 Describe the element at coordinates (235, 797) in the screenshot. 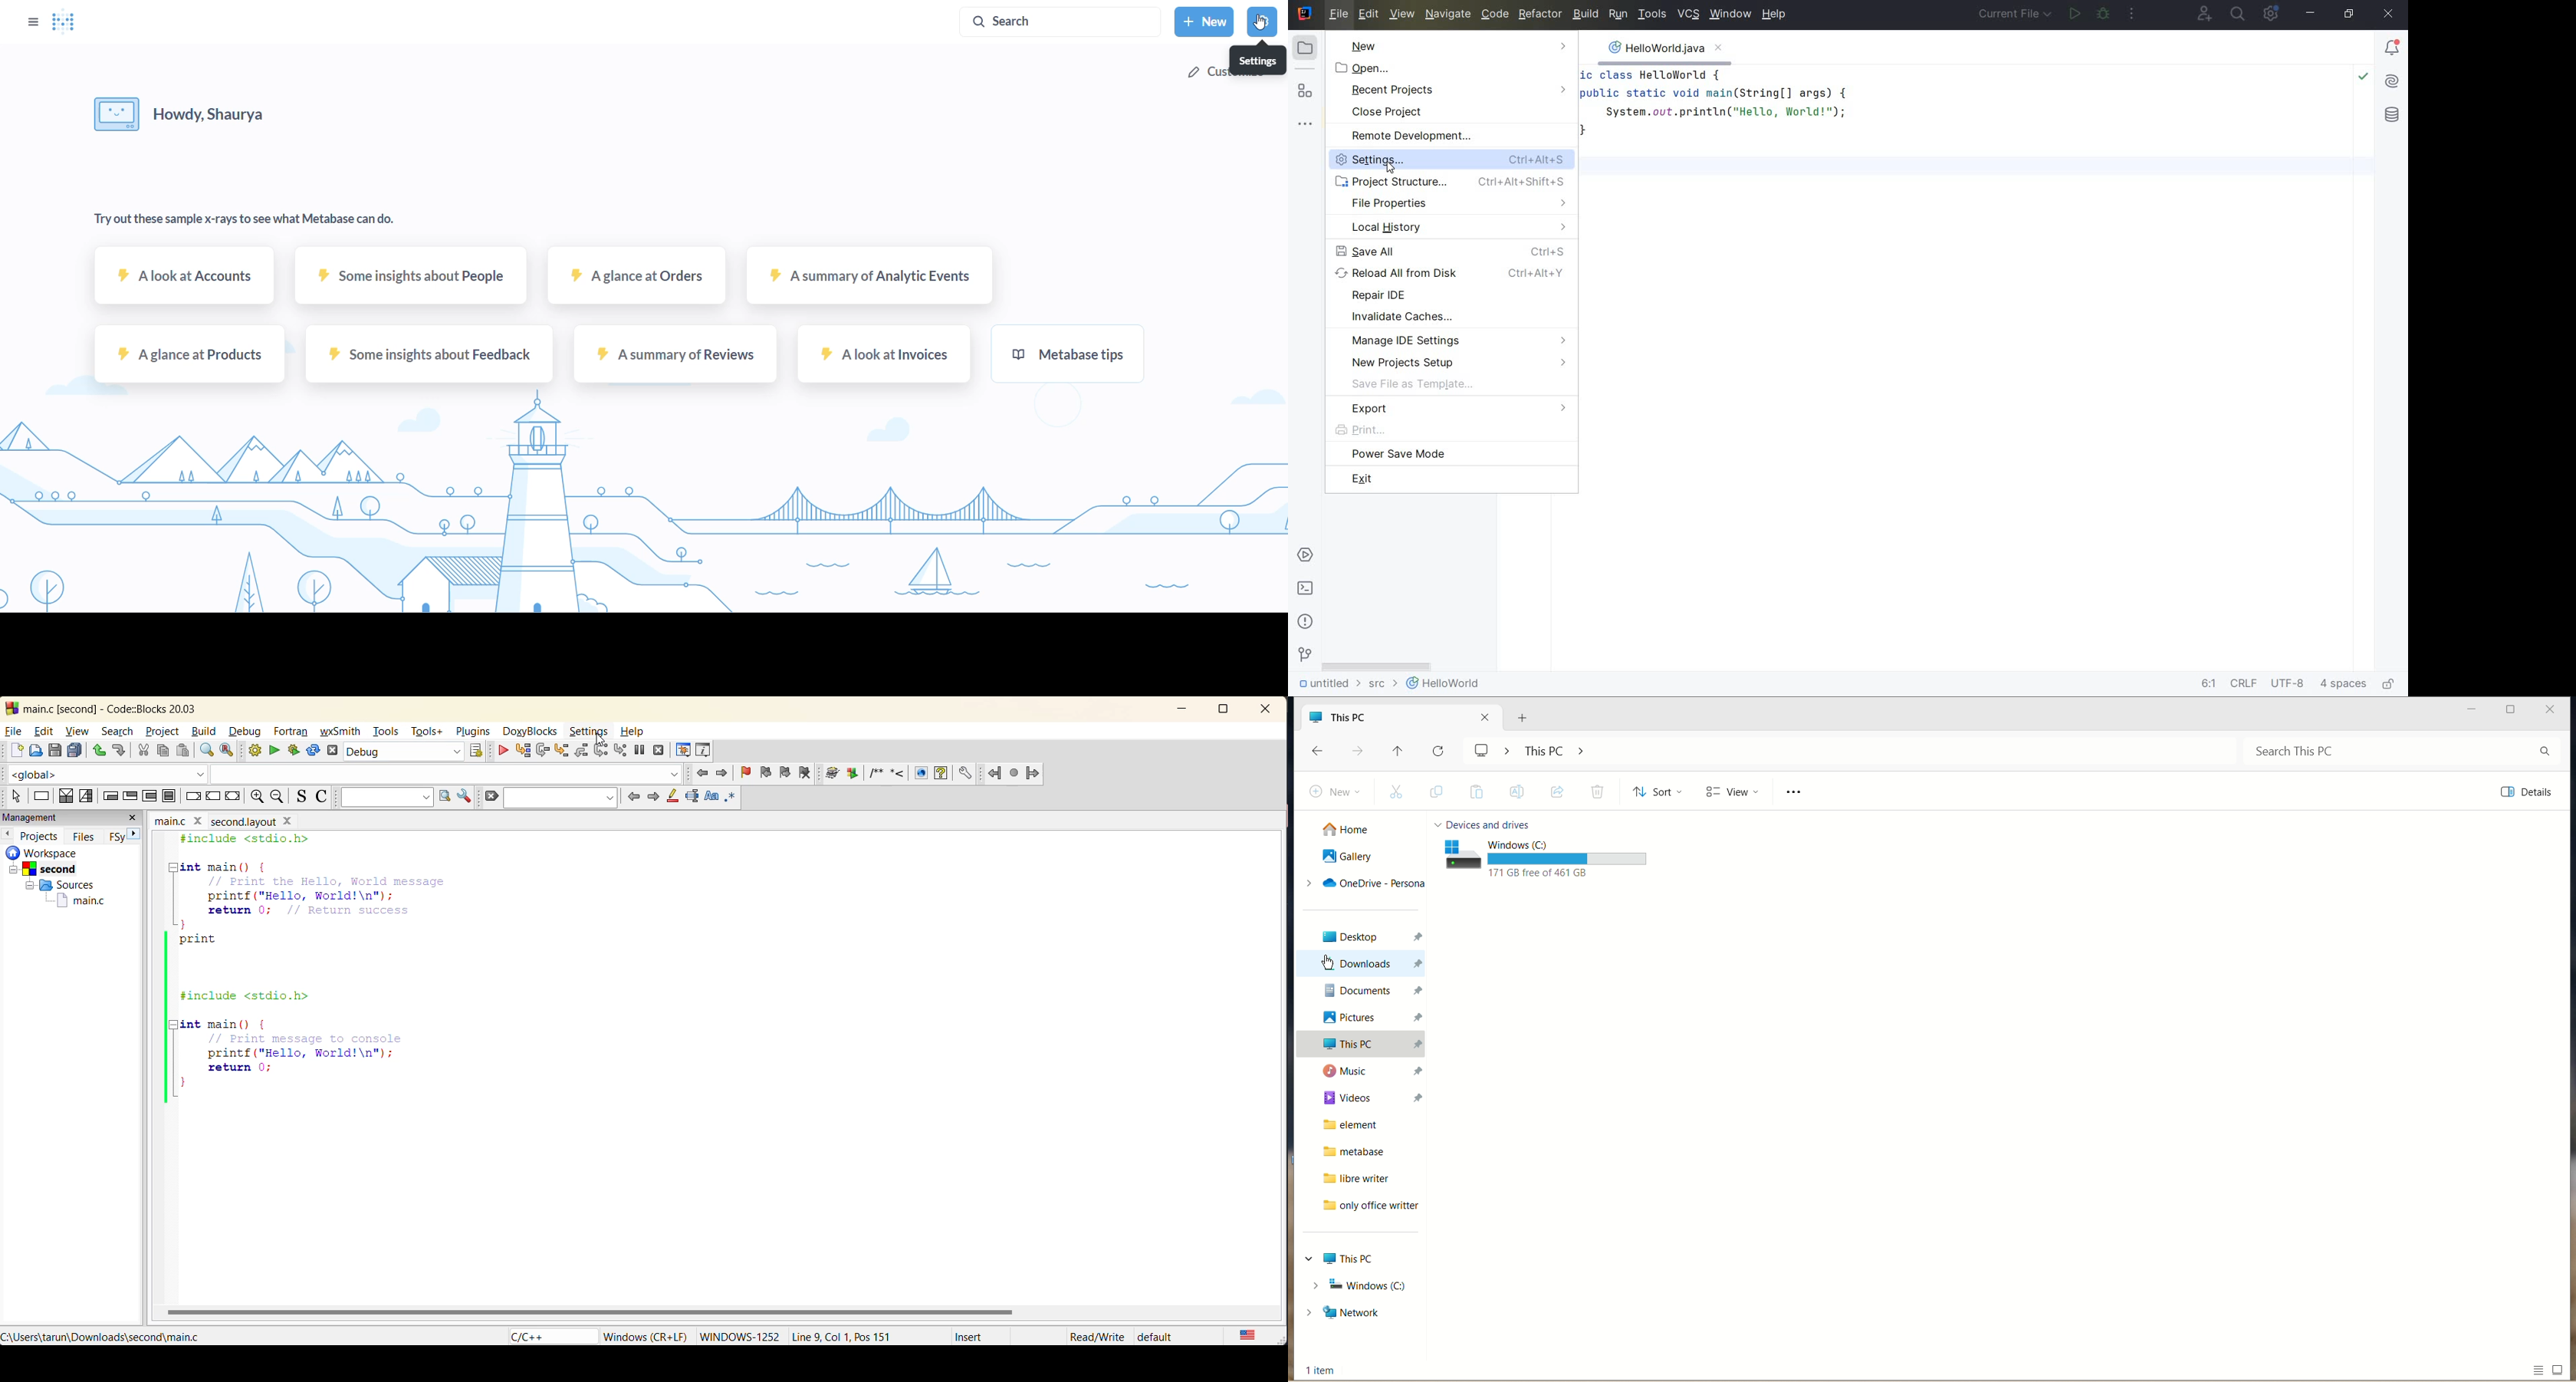

I see `return instruction` at that location.